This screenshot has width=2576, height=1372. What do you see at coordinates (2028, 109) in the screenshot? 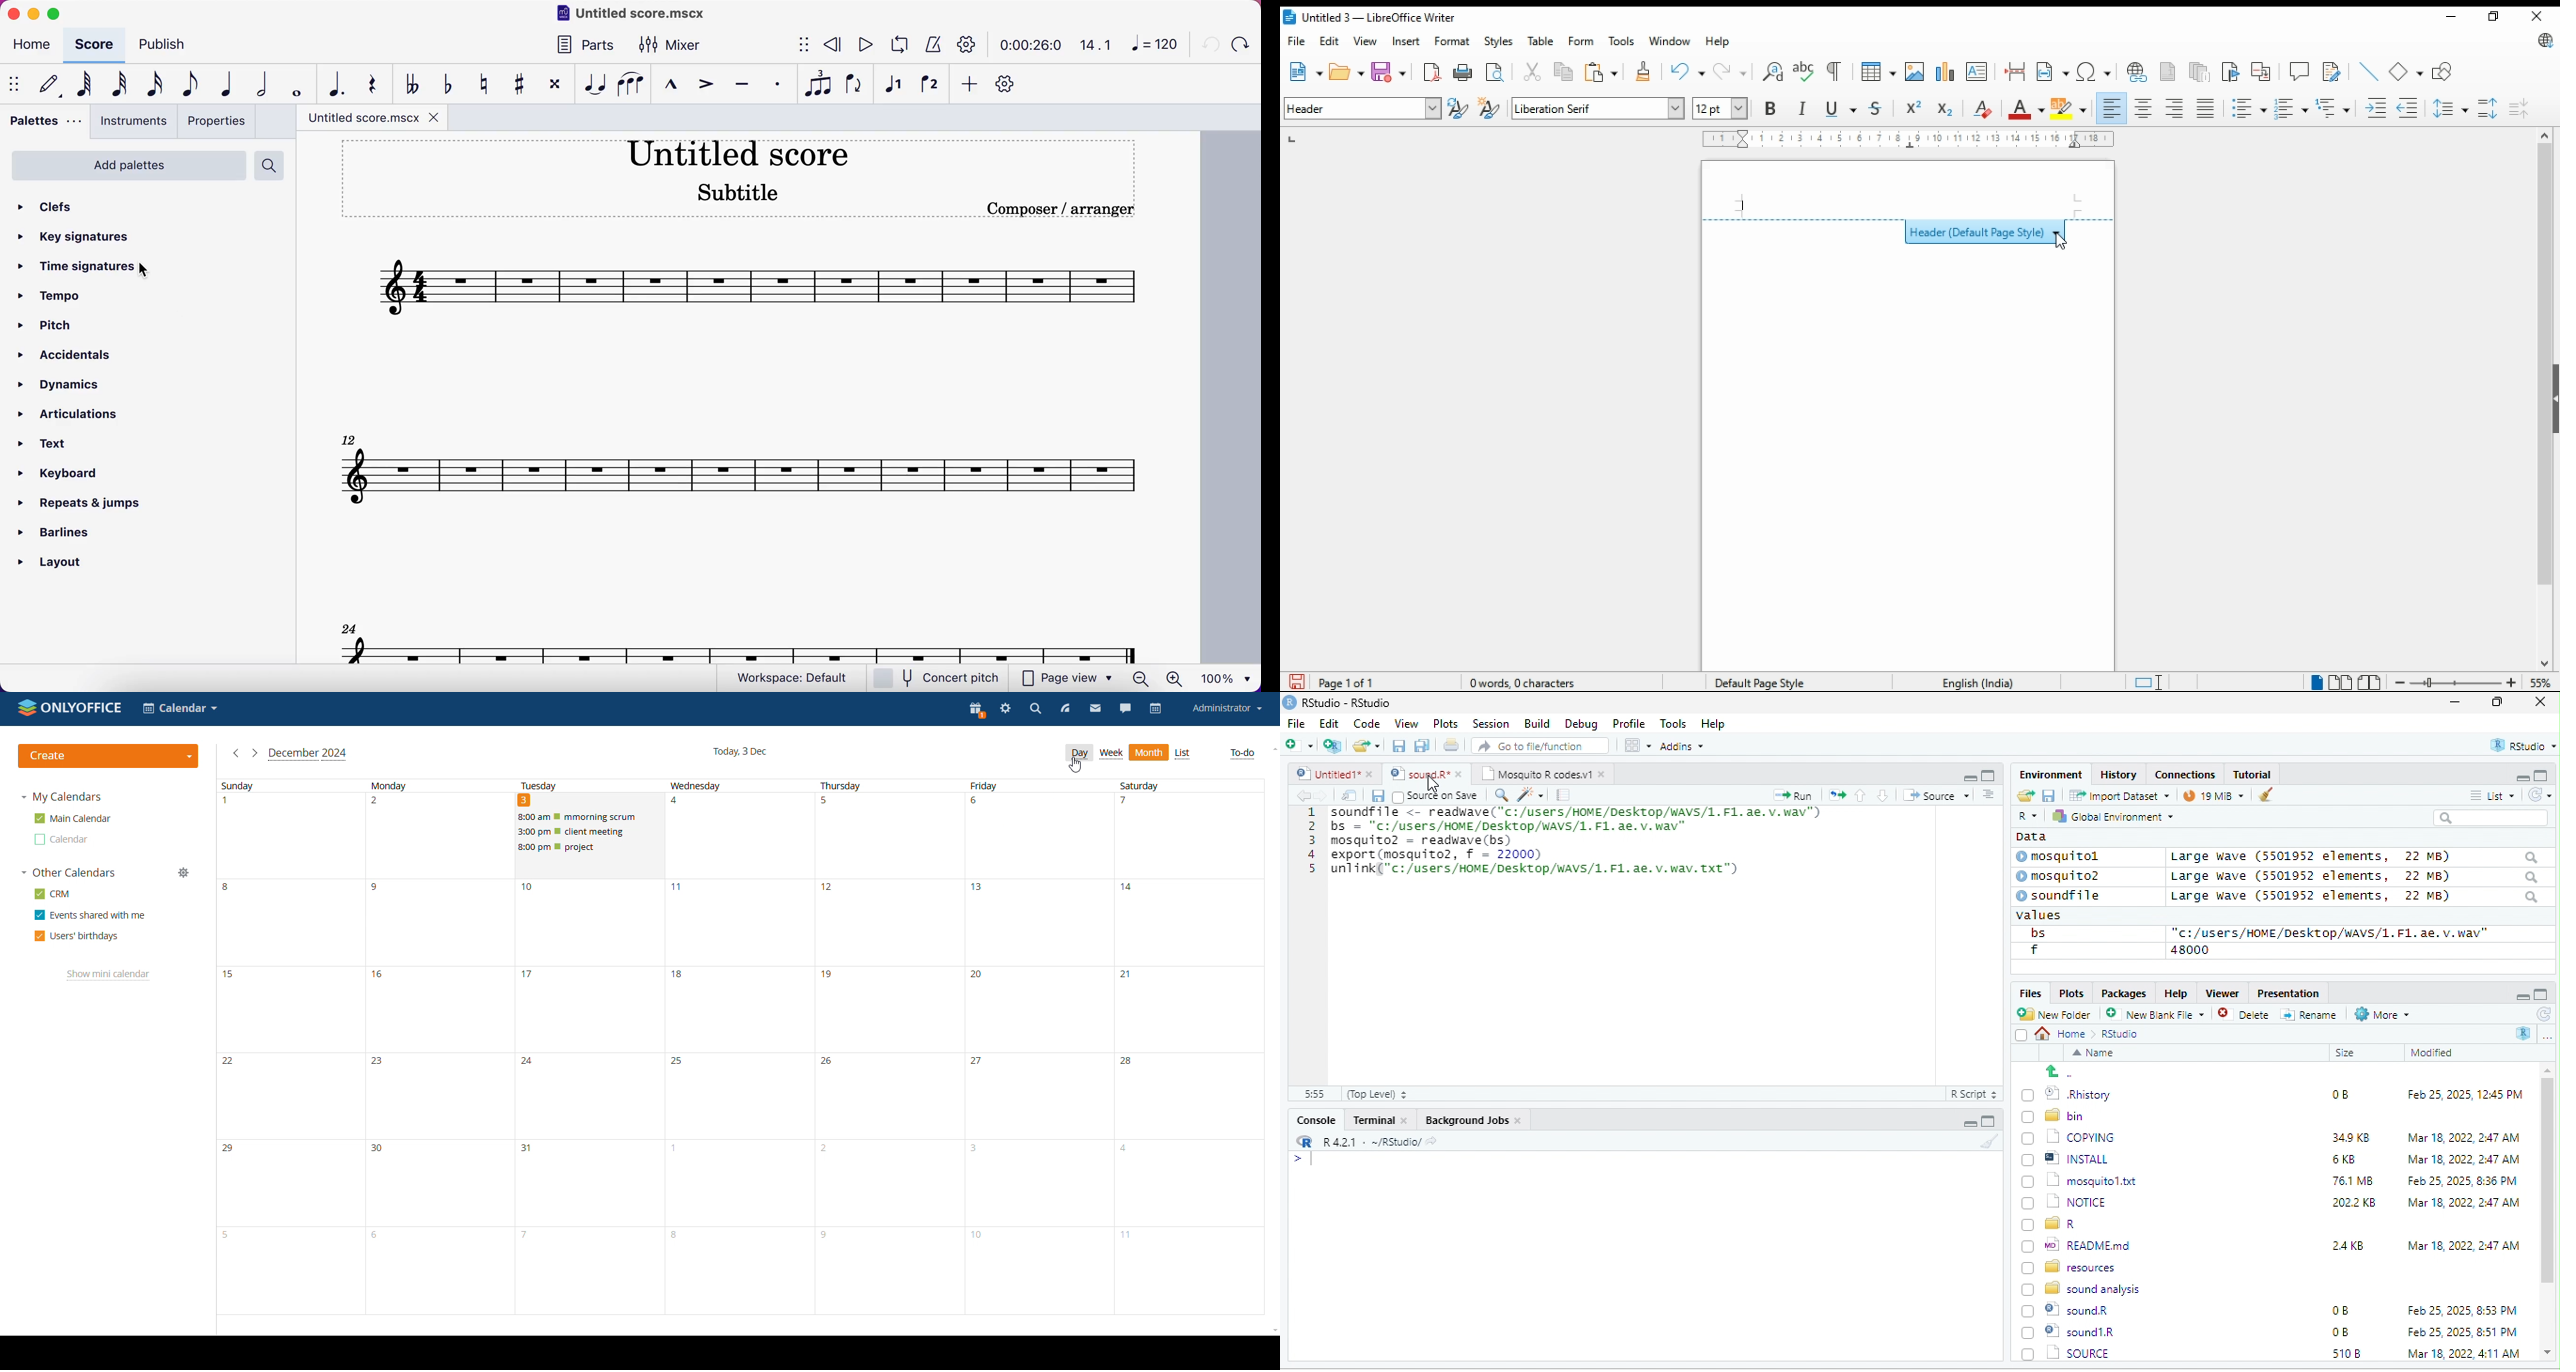
I see `font color` at bounding box center [2028, 109].